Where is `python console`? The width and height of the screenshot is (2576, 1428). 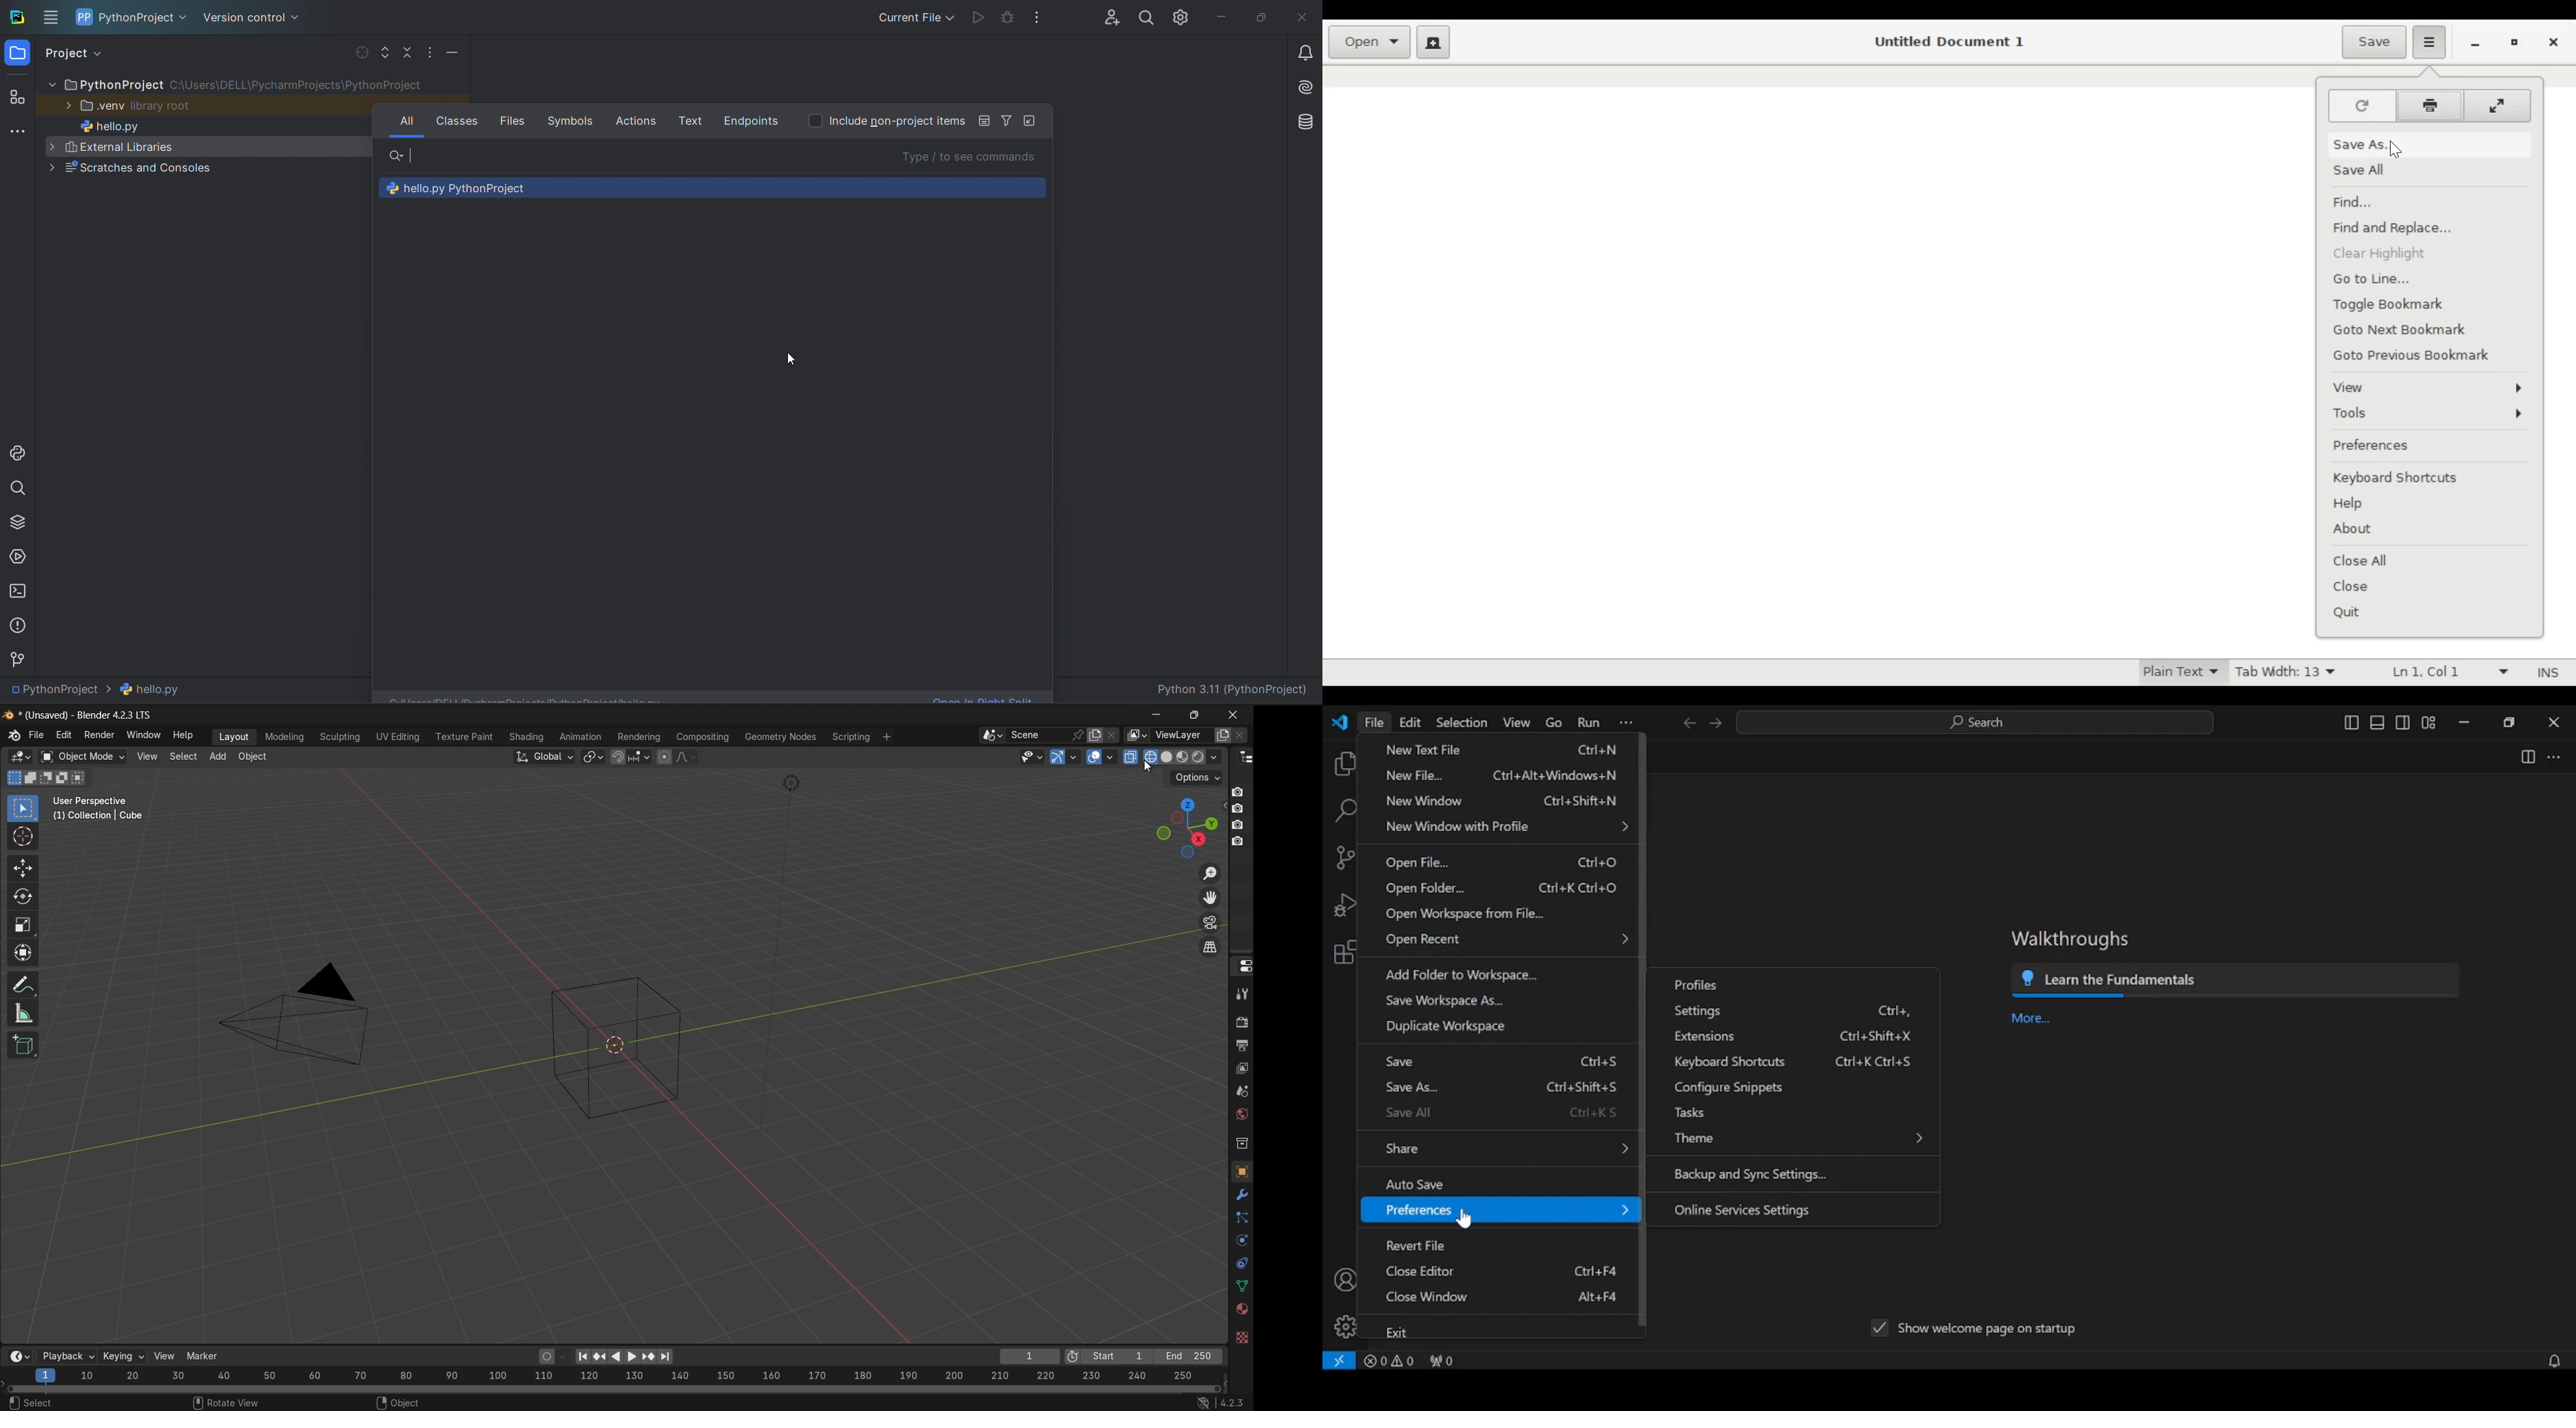 python console is located at coordinates (17, 453).